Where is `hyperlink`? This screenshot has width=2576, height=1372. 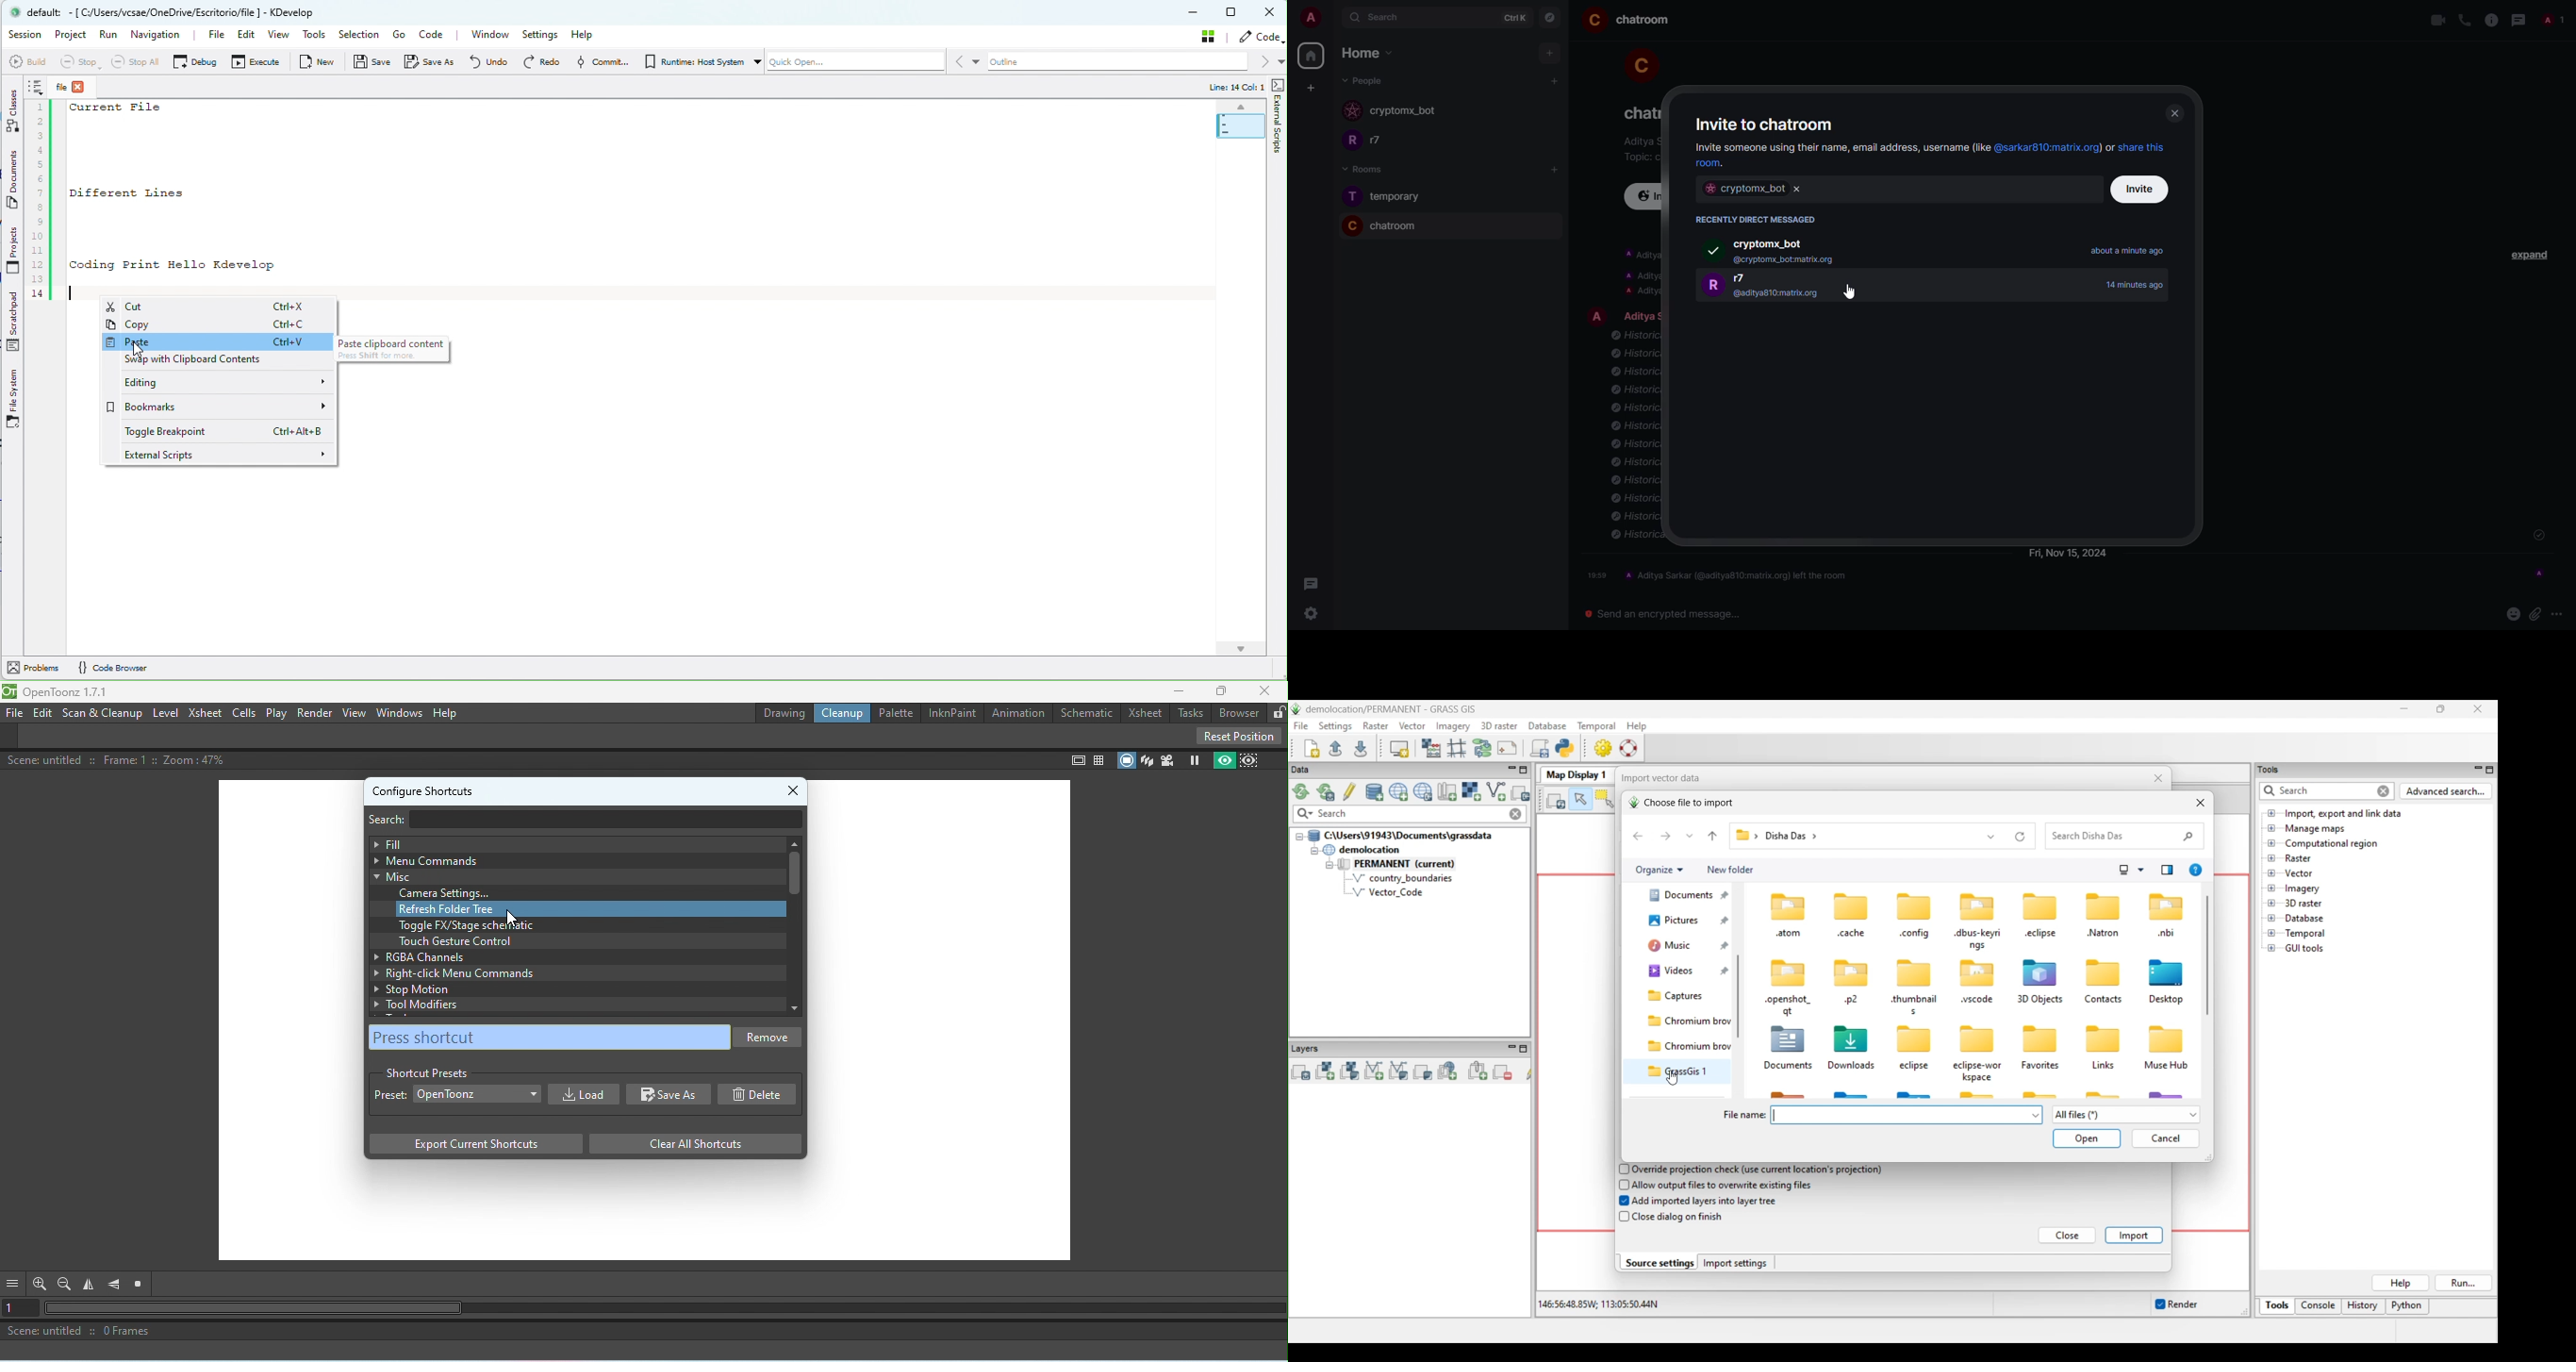
hyperlink is located at coordinates (1717, 164).